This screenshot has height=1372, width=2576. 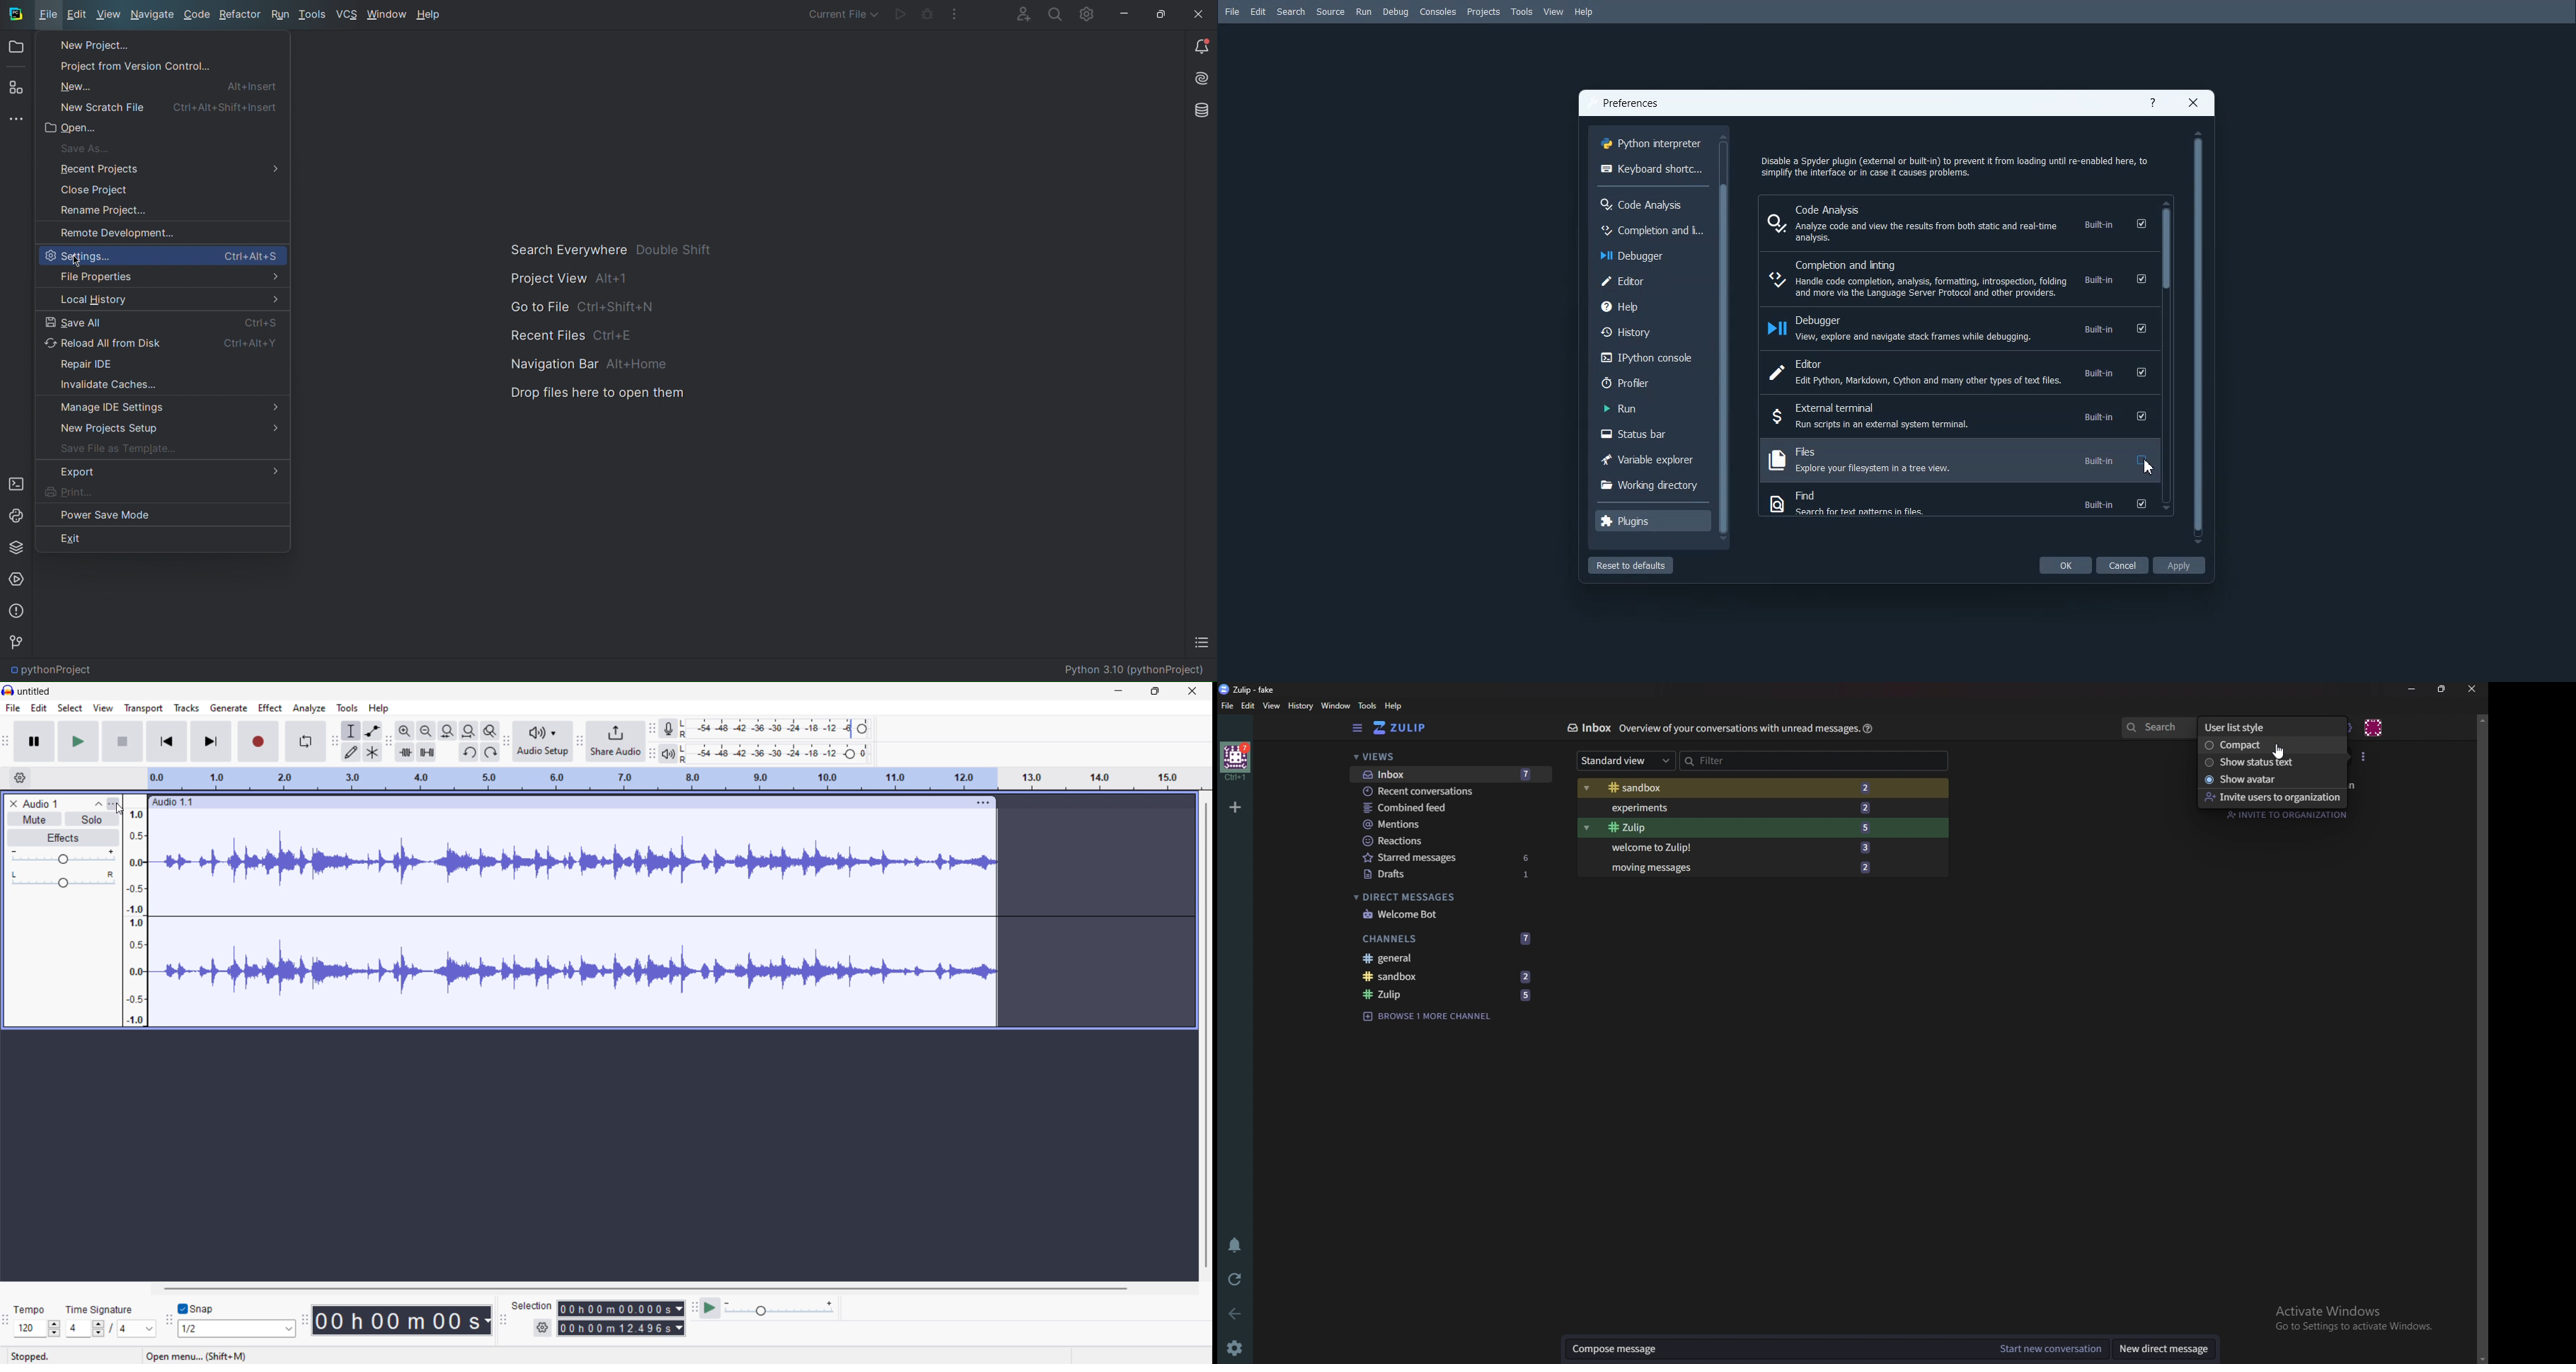 What do you see at coordinates (128, 67) in the screenshot?
I see `Project from Version Control` at bounding box center [128, 67].